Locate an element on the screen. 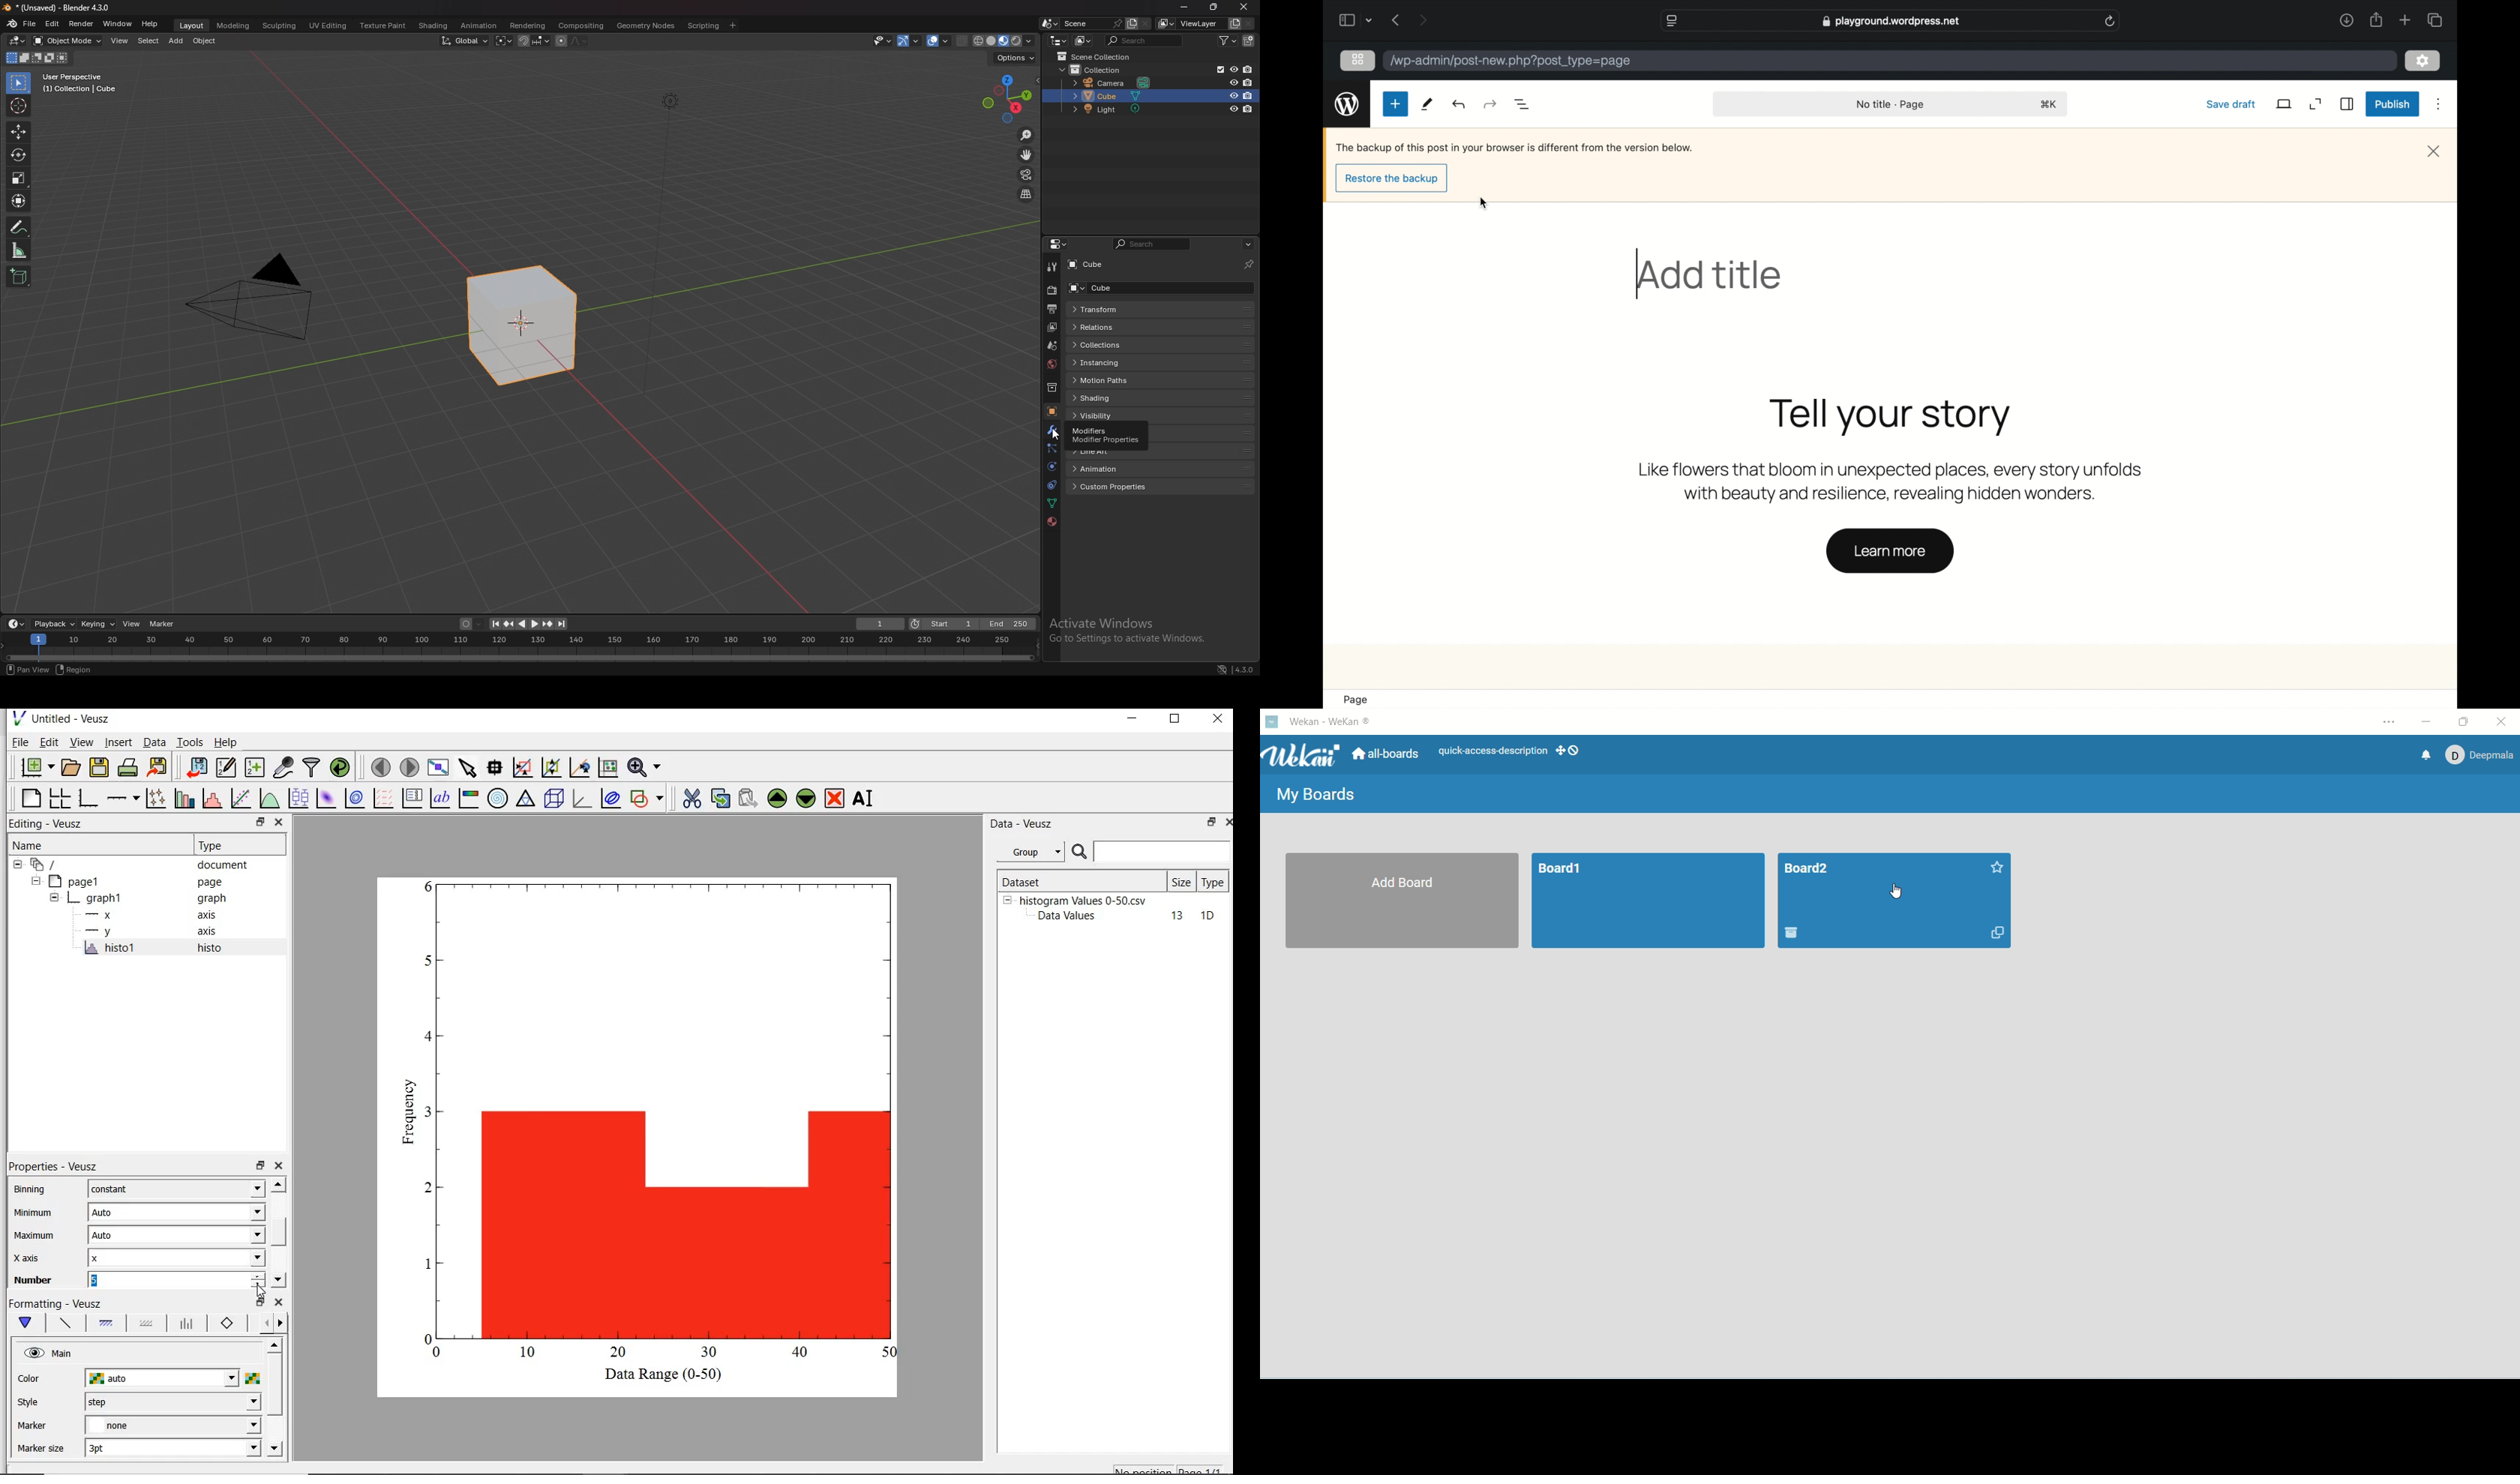 This screenshot has width=2520, height=1484. fill under is located at coordinates (106, 1323).